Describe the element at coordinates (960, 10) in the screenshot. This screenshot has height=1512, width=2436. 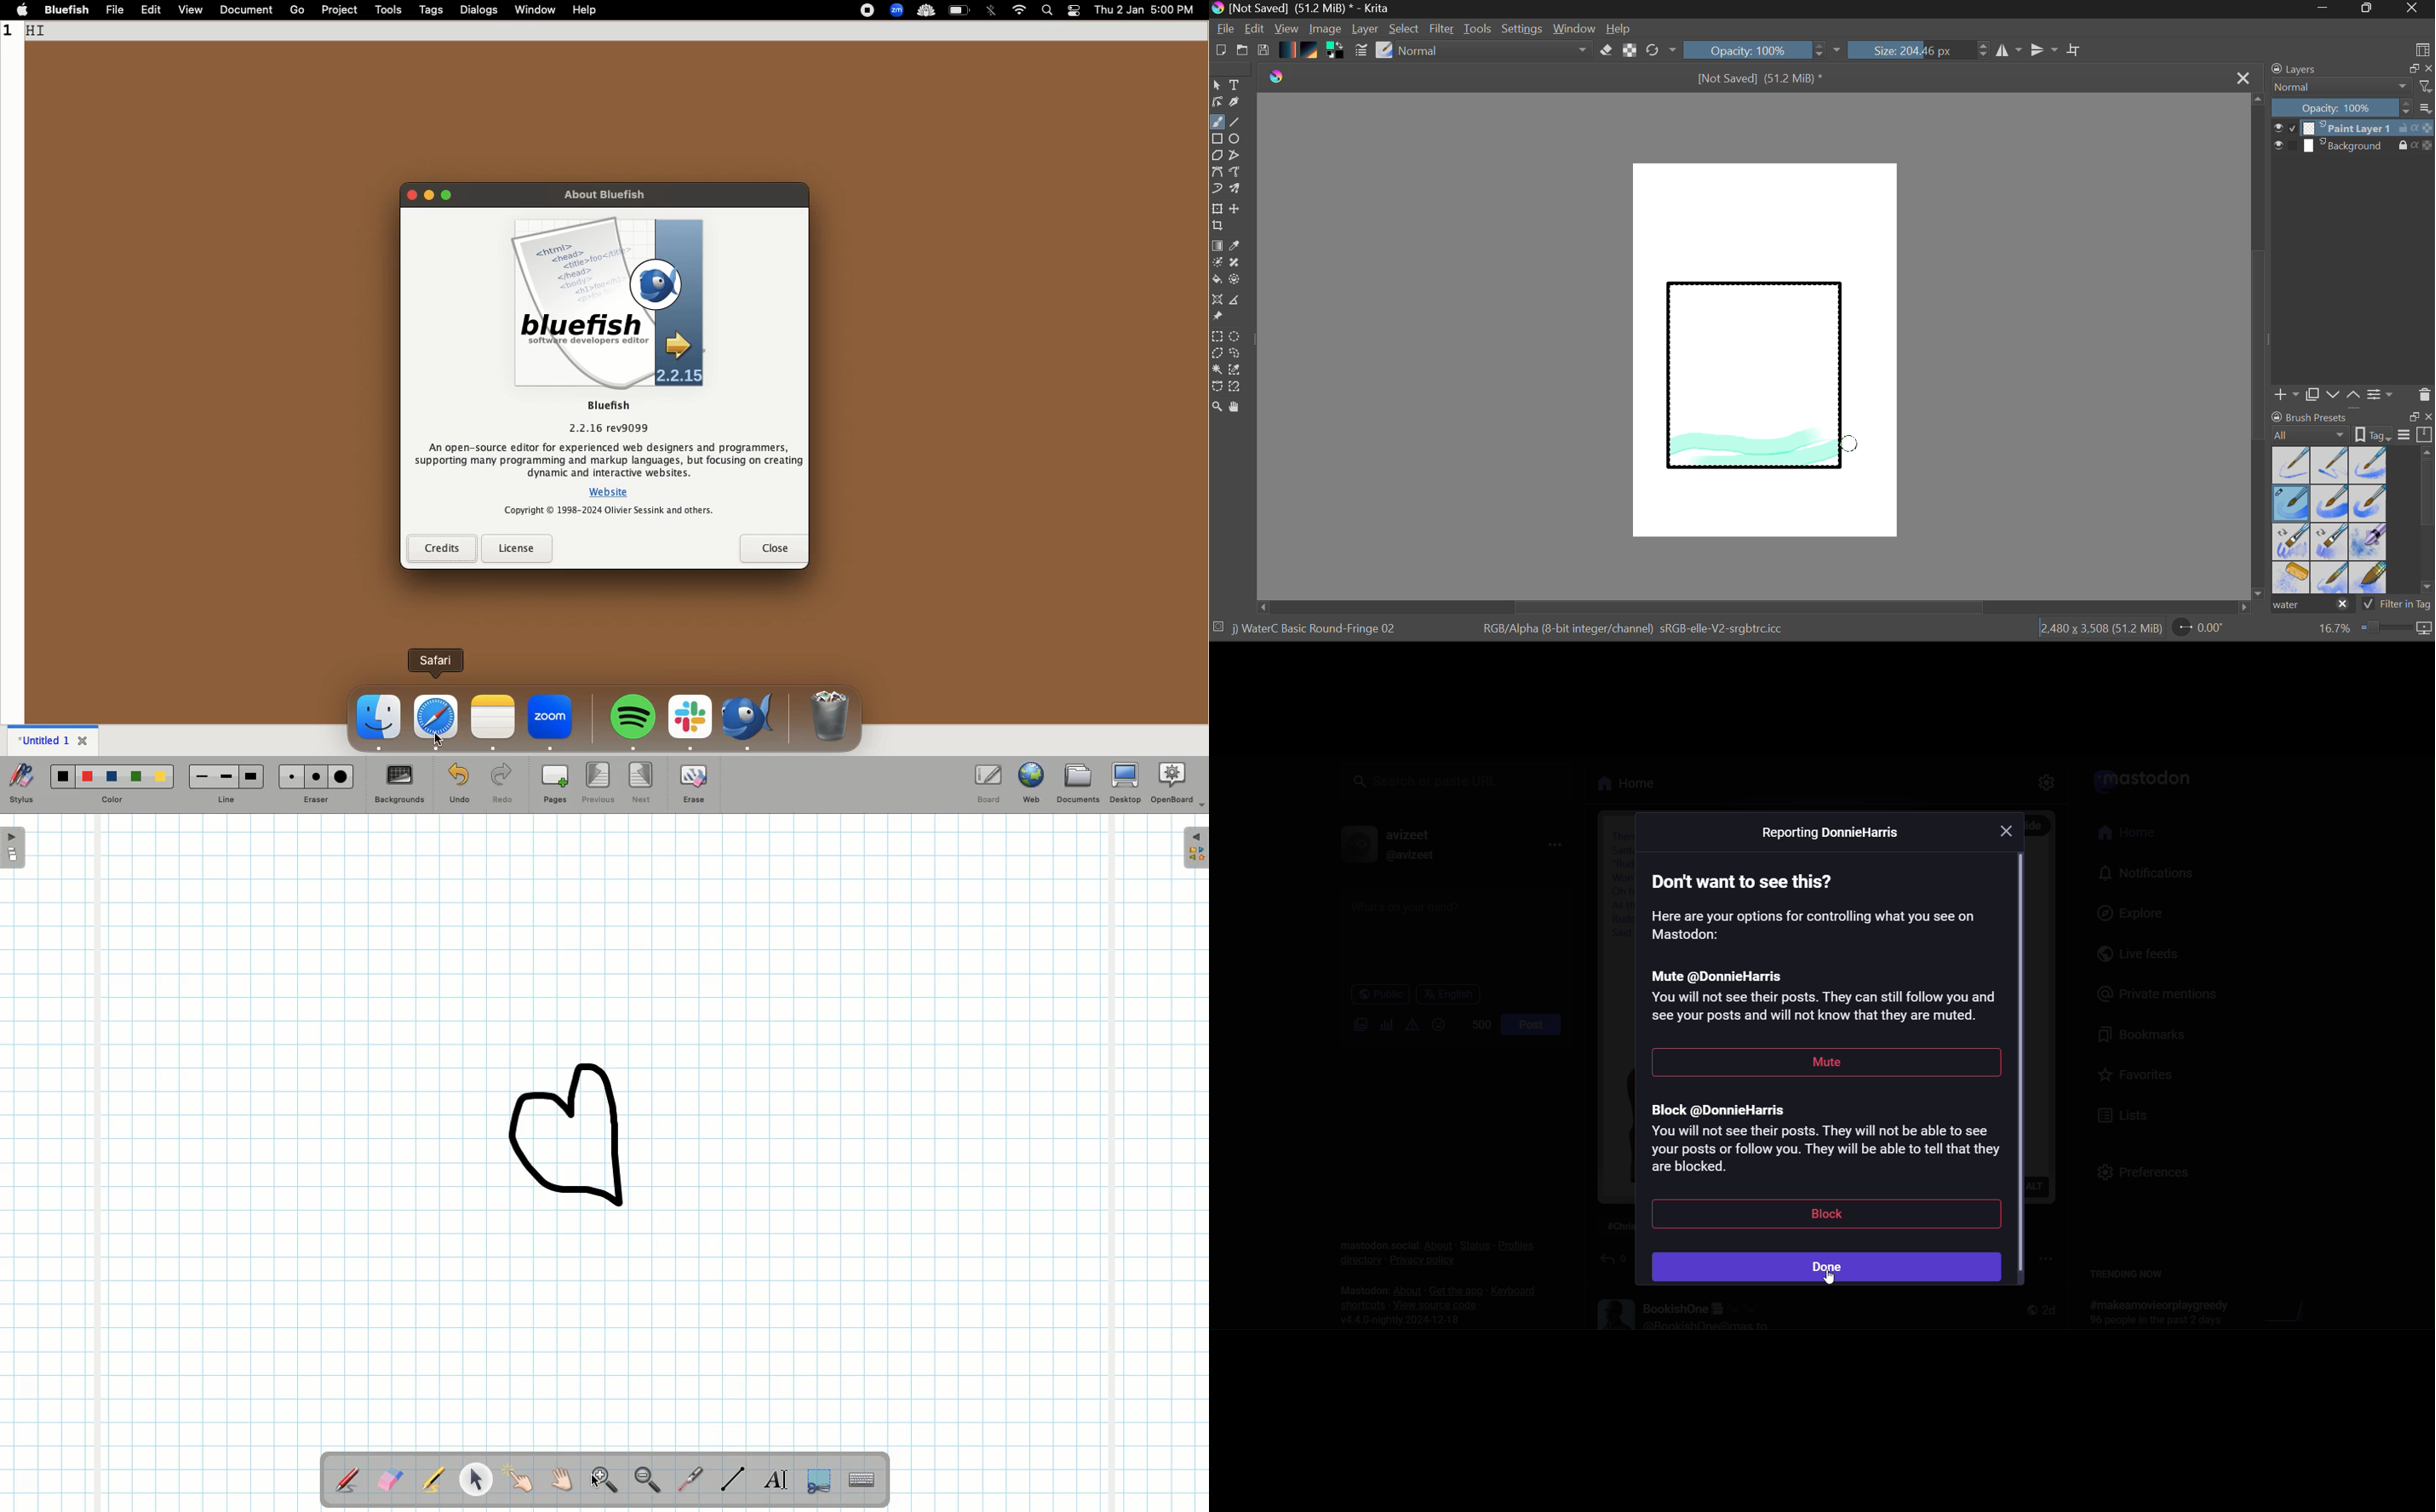
I see `charge` at that location.